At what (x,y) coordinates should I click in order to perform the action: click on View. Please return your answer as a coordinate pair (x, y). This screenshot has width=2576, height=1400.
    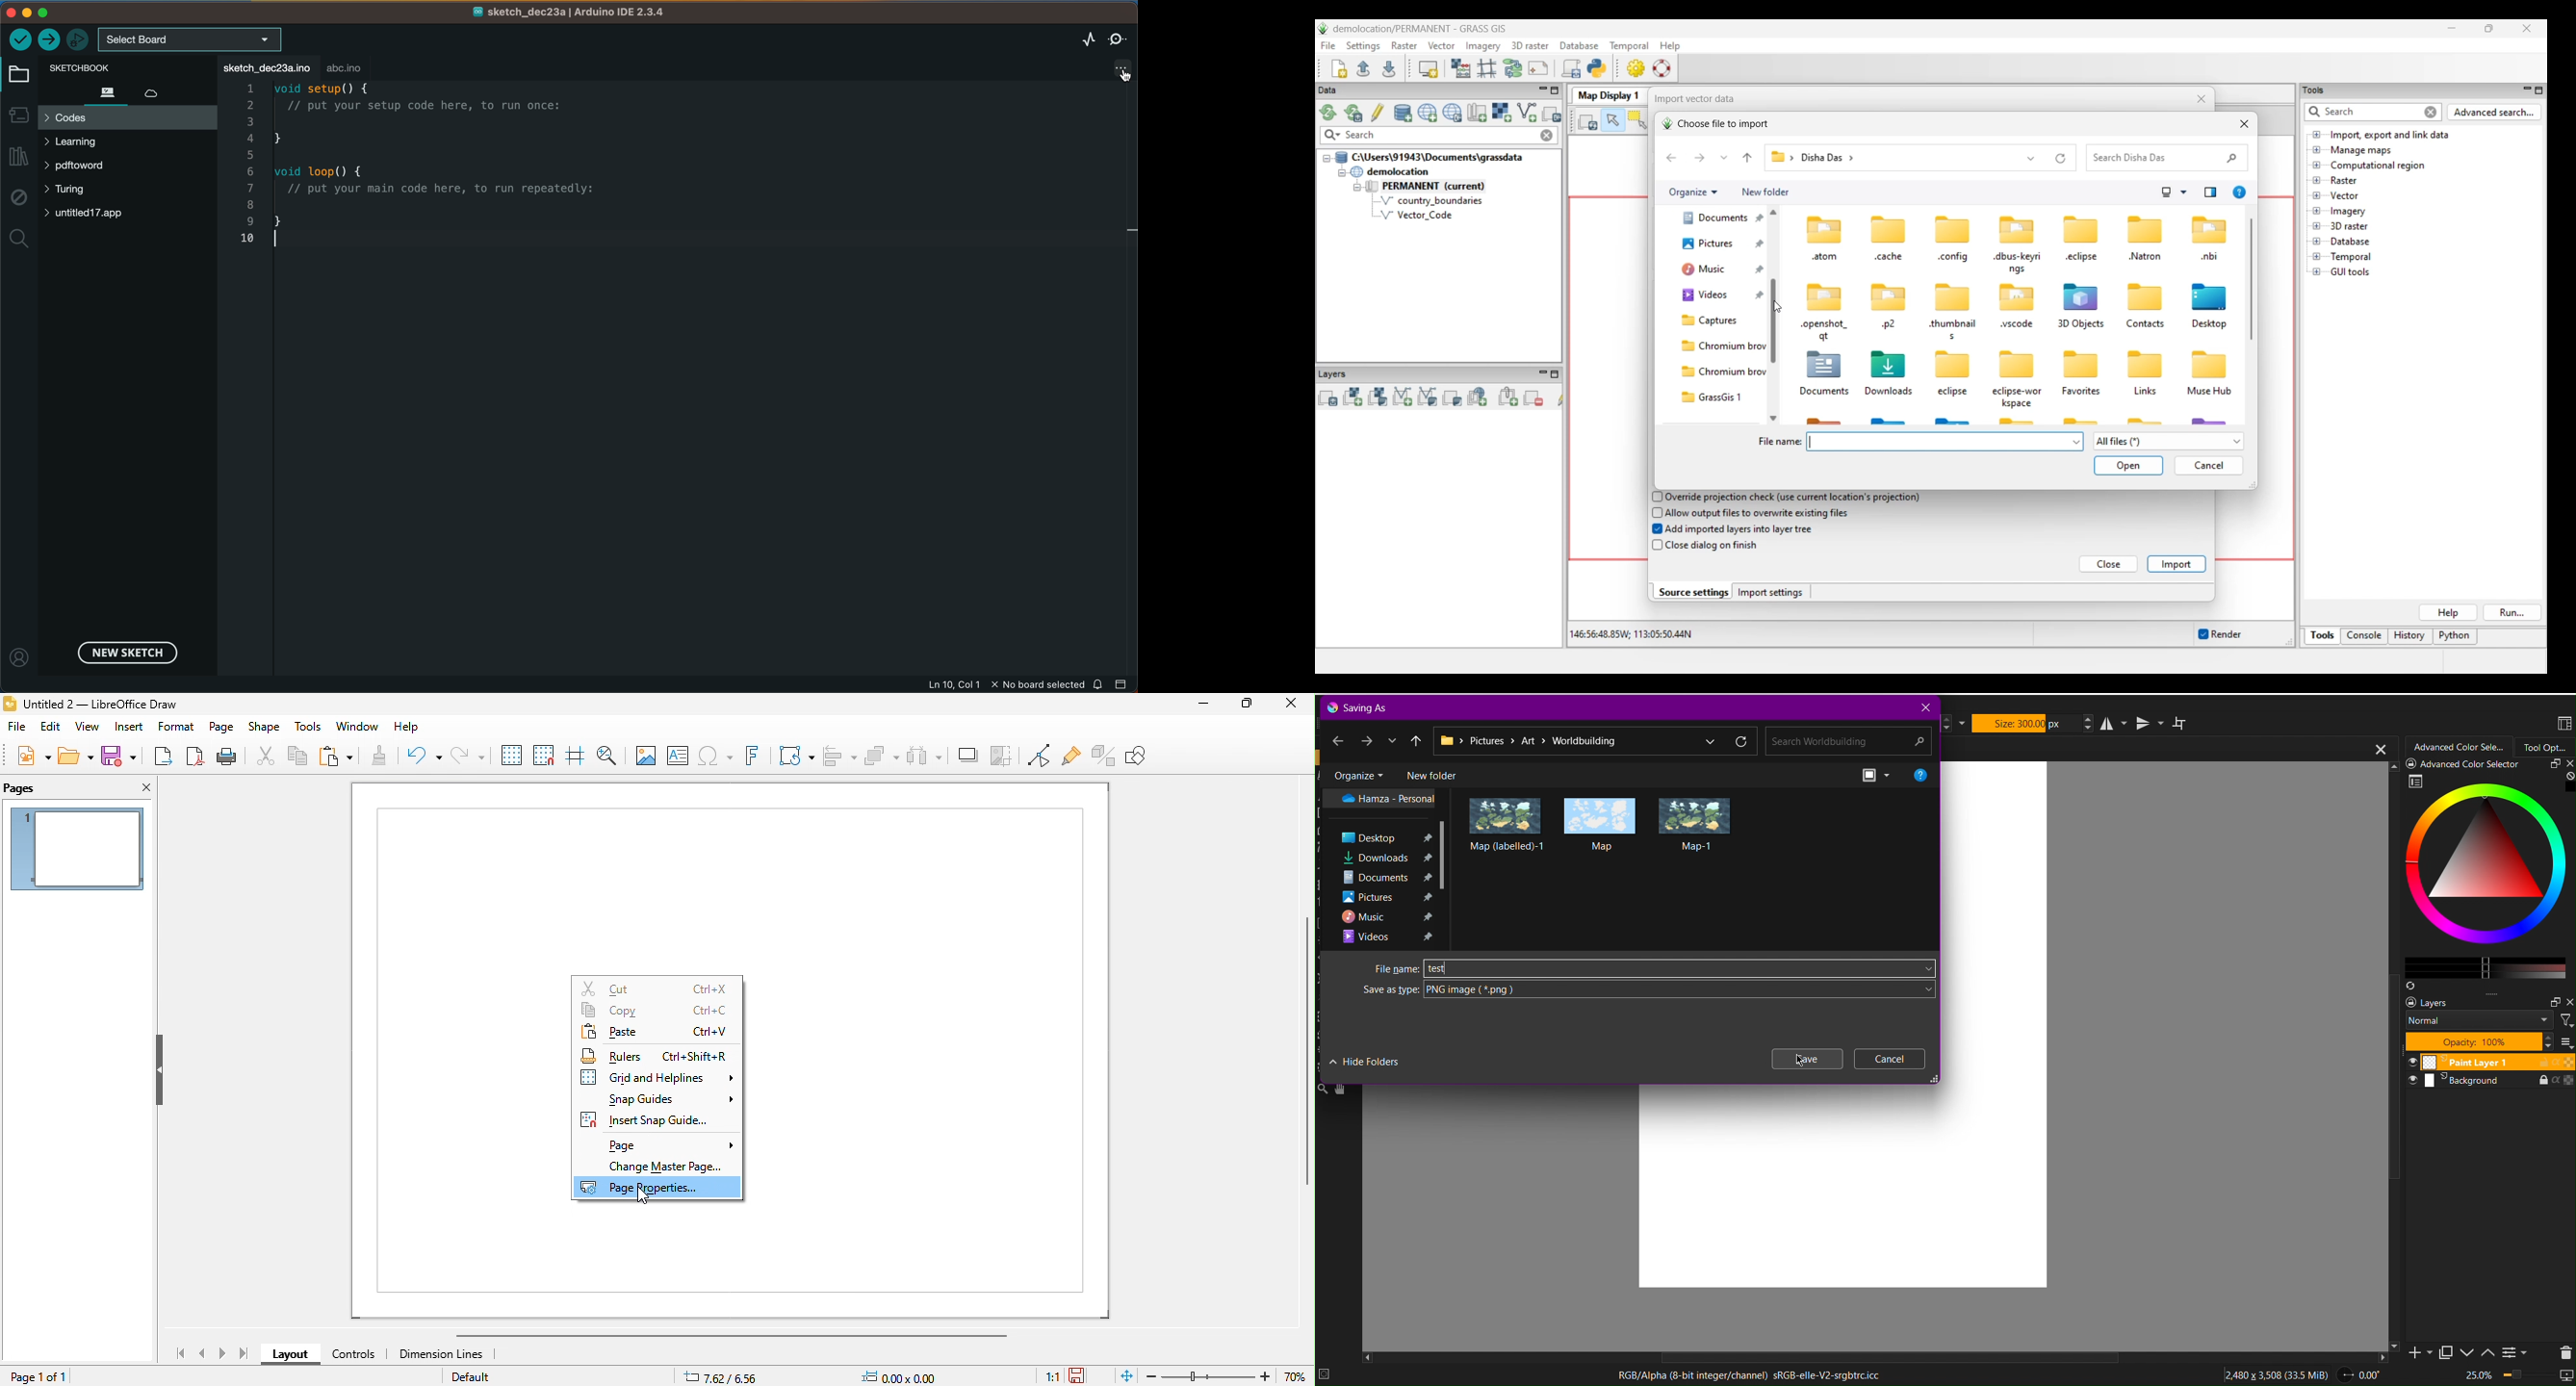
    Looking at the image, I should click on (1878, 775).